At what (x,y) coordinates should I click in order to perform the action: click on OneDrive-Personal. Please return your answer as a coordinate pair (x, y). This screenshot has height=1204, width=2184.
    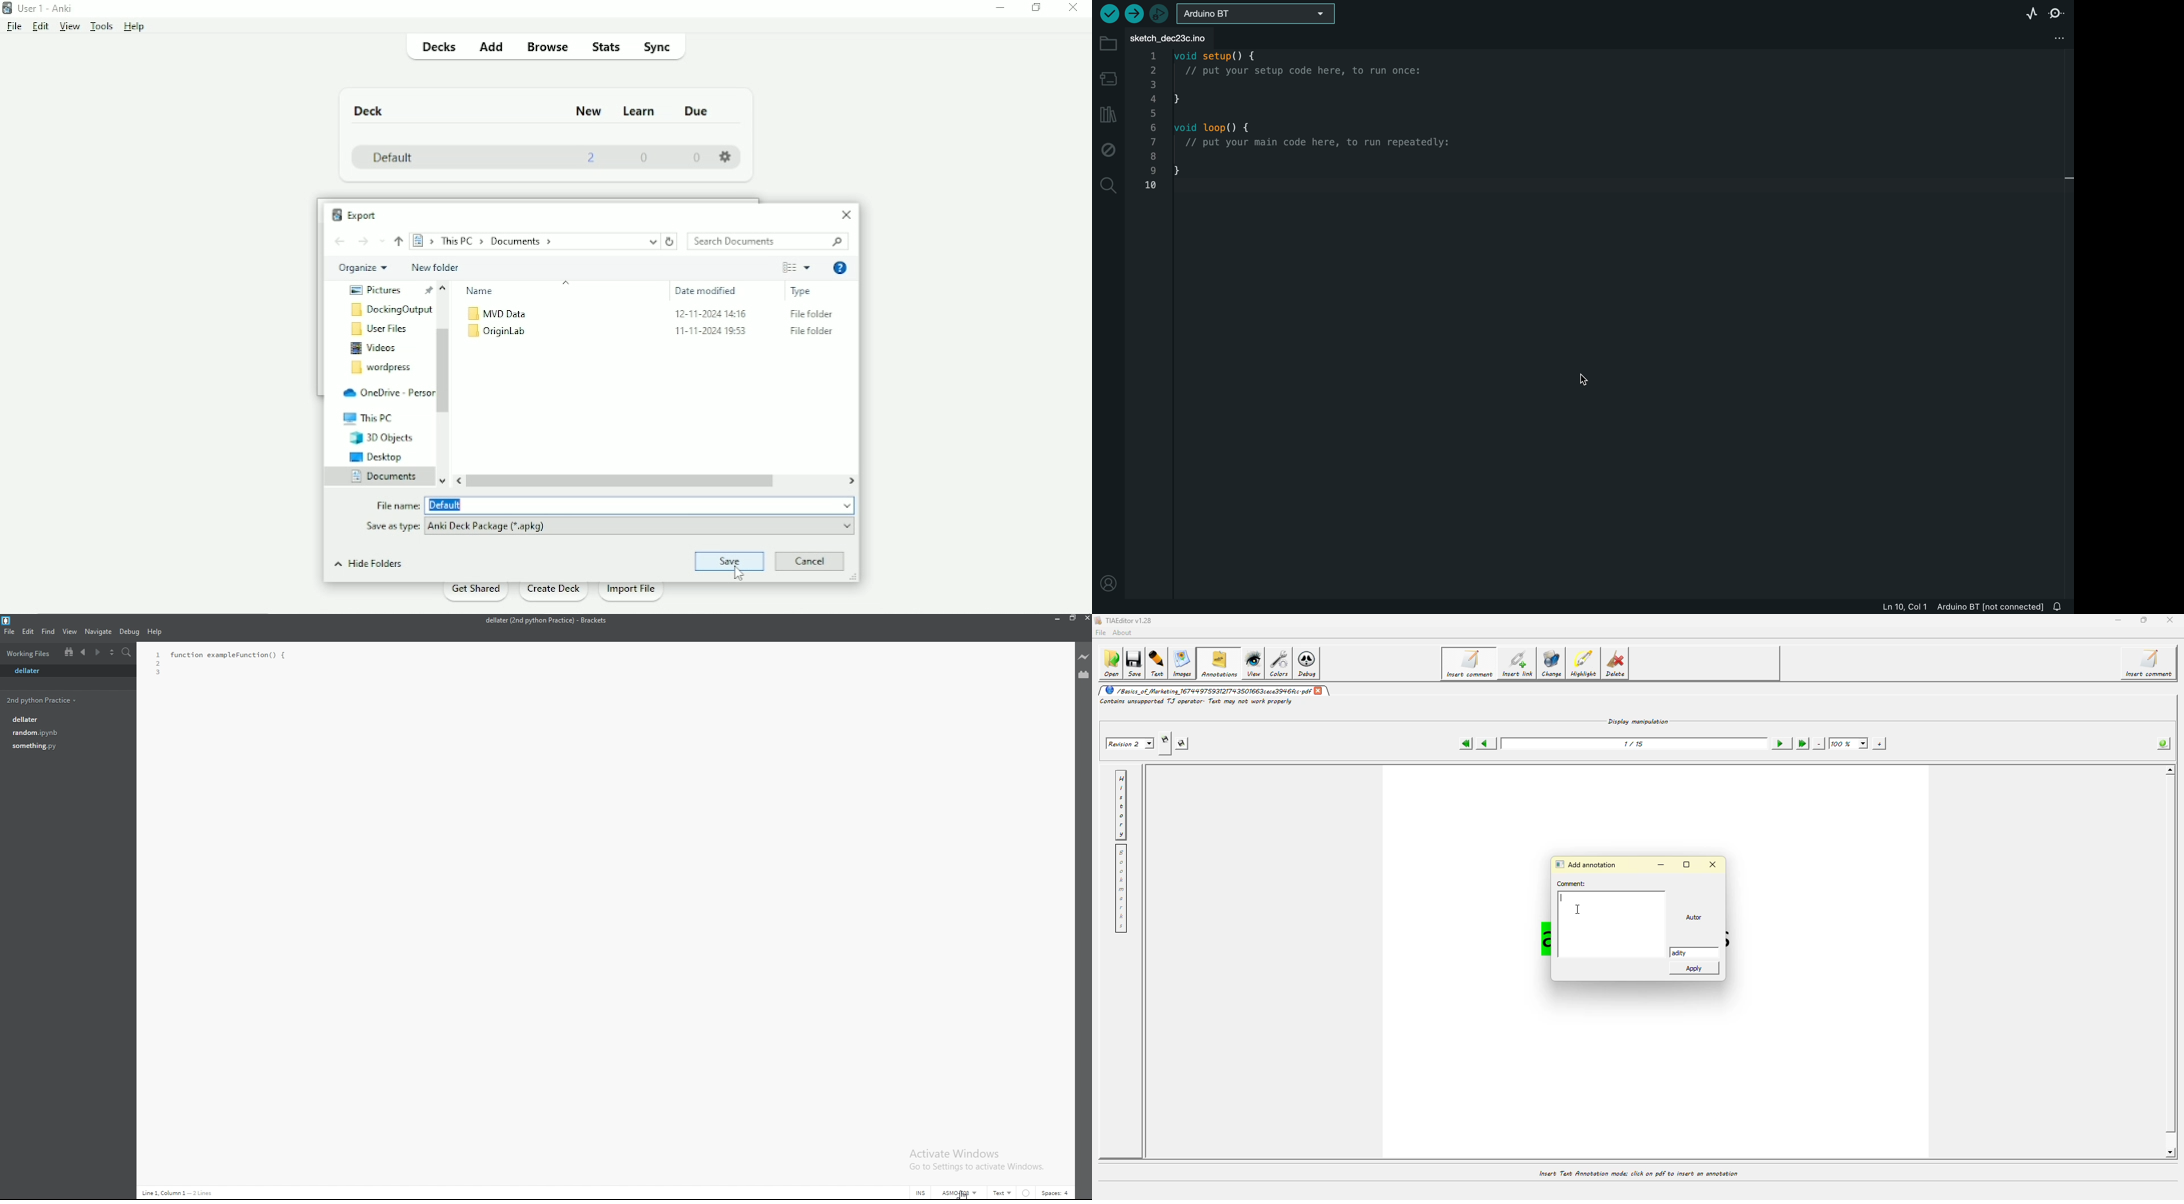
    Looking at the image, I should click on (386, 394).